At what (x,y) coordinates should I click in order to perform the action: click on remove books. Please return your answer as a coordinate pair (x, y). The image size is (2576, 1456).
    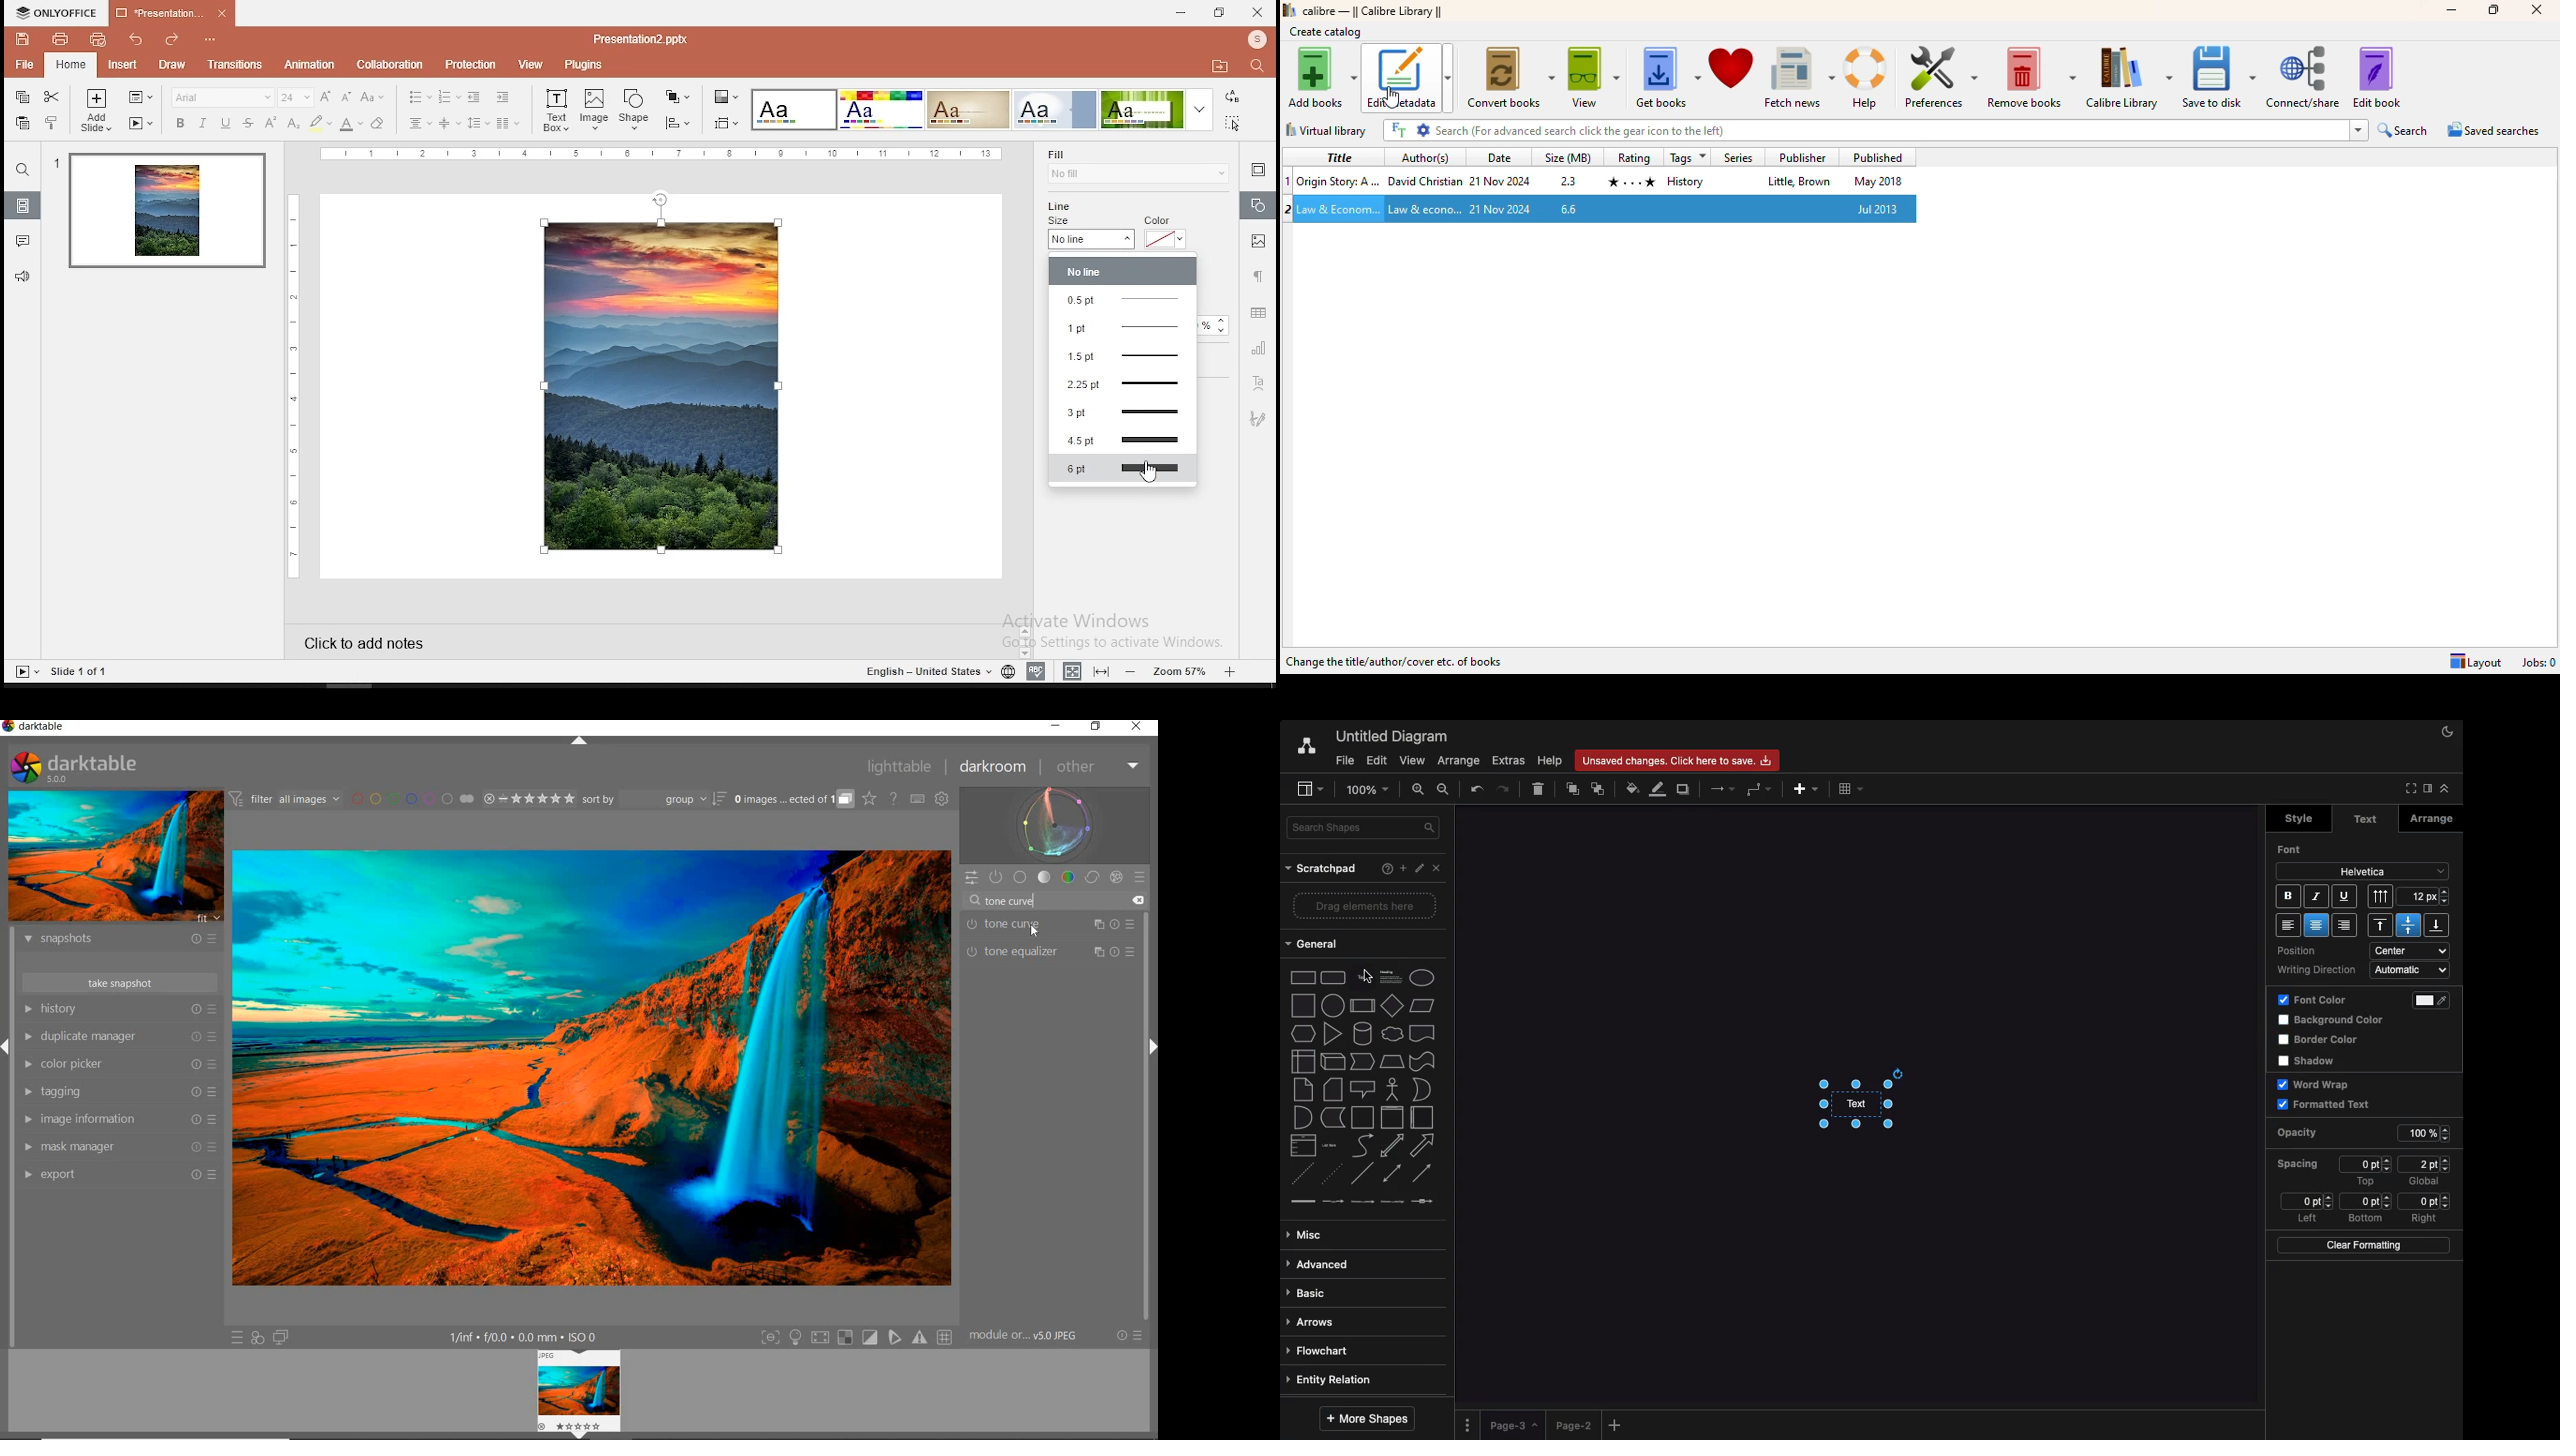
    Looking at the image, I should click on (2032, 76).